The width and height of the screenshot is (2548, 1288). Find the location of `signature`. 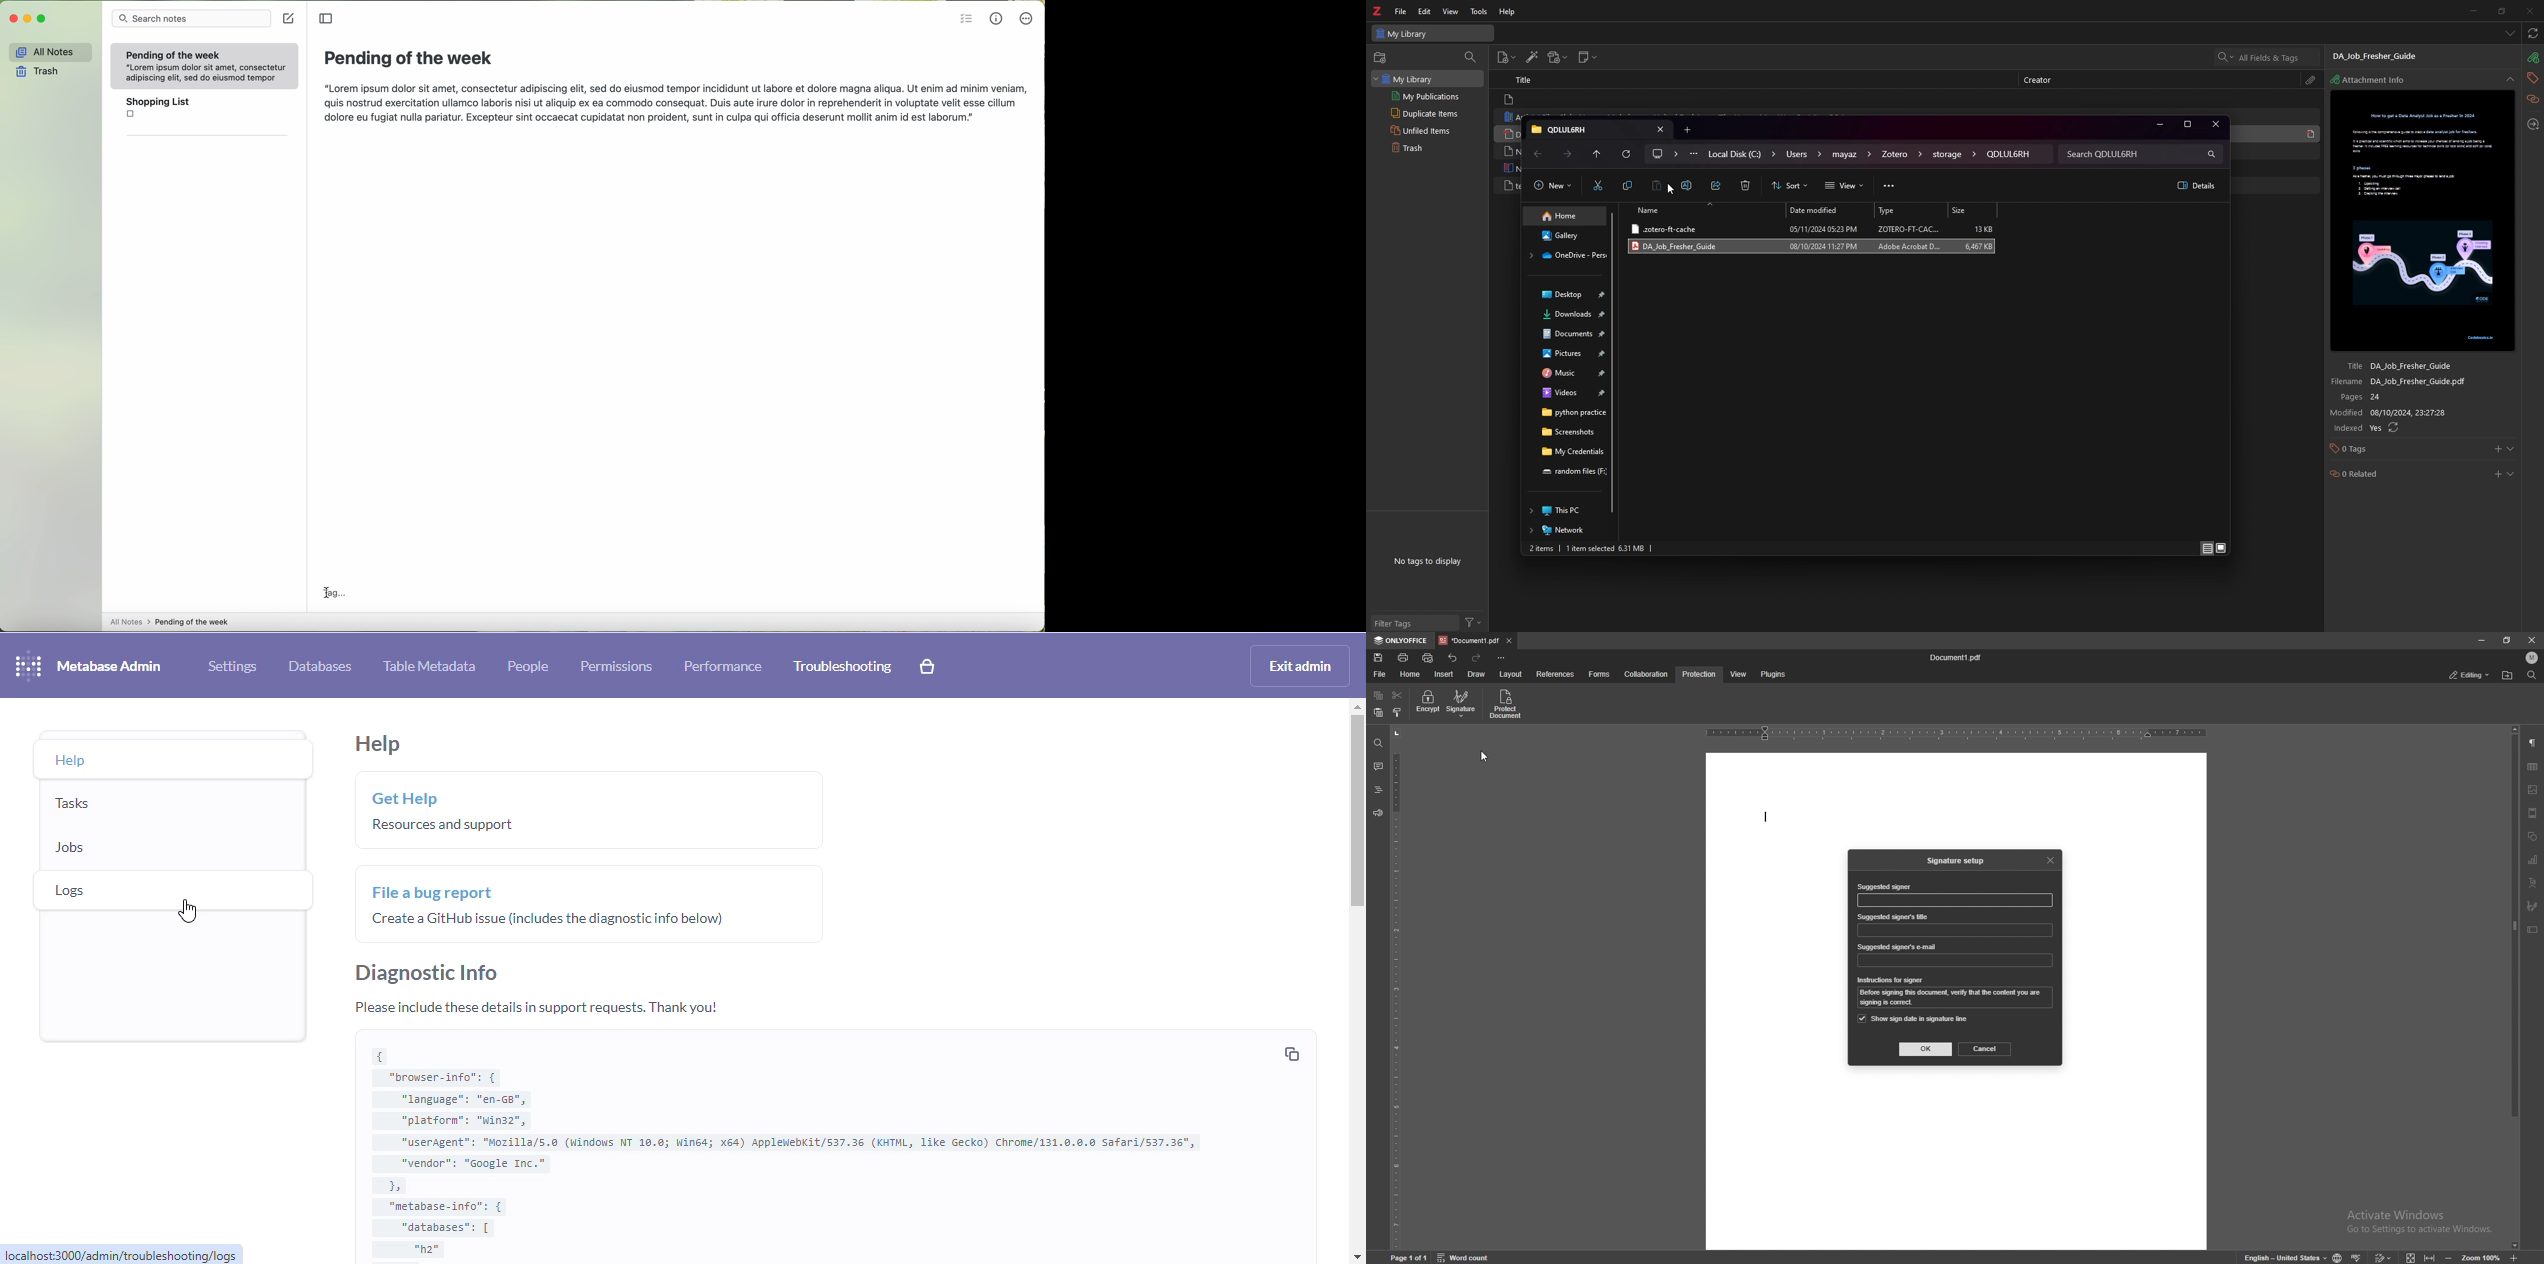

signature is located at coordinates (2532, 906).